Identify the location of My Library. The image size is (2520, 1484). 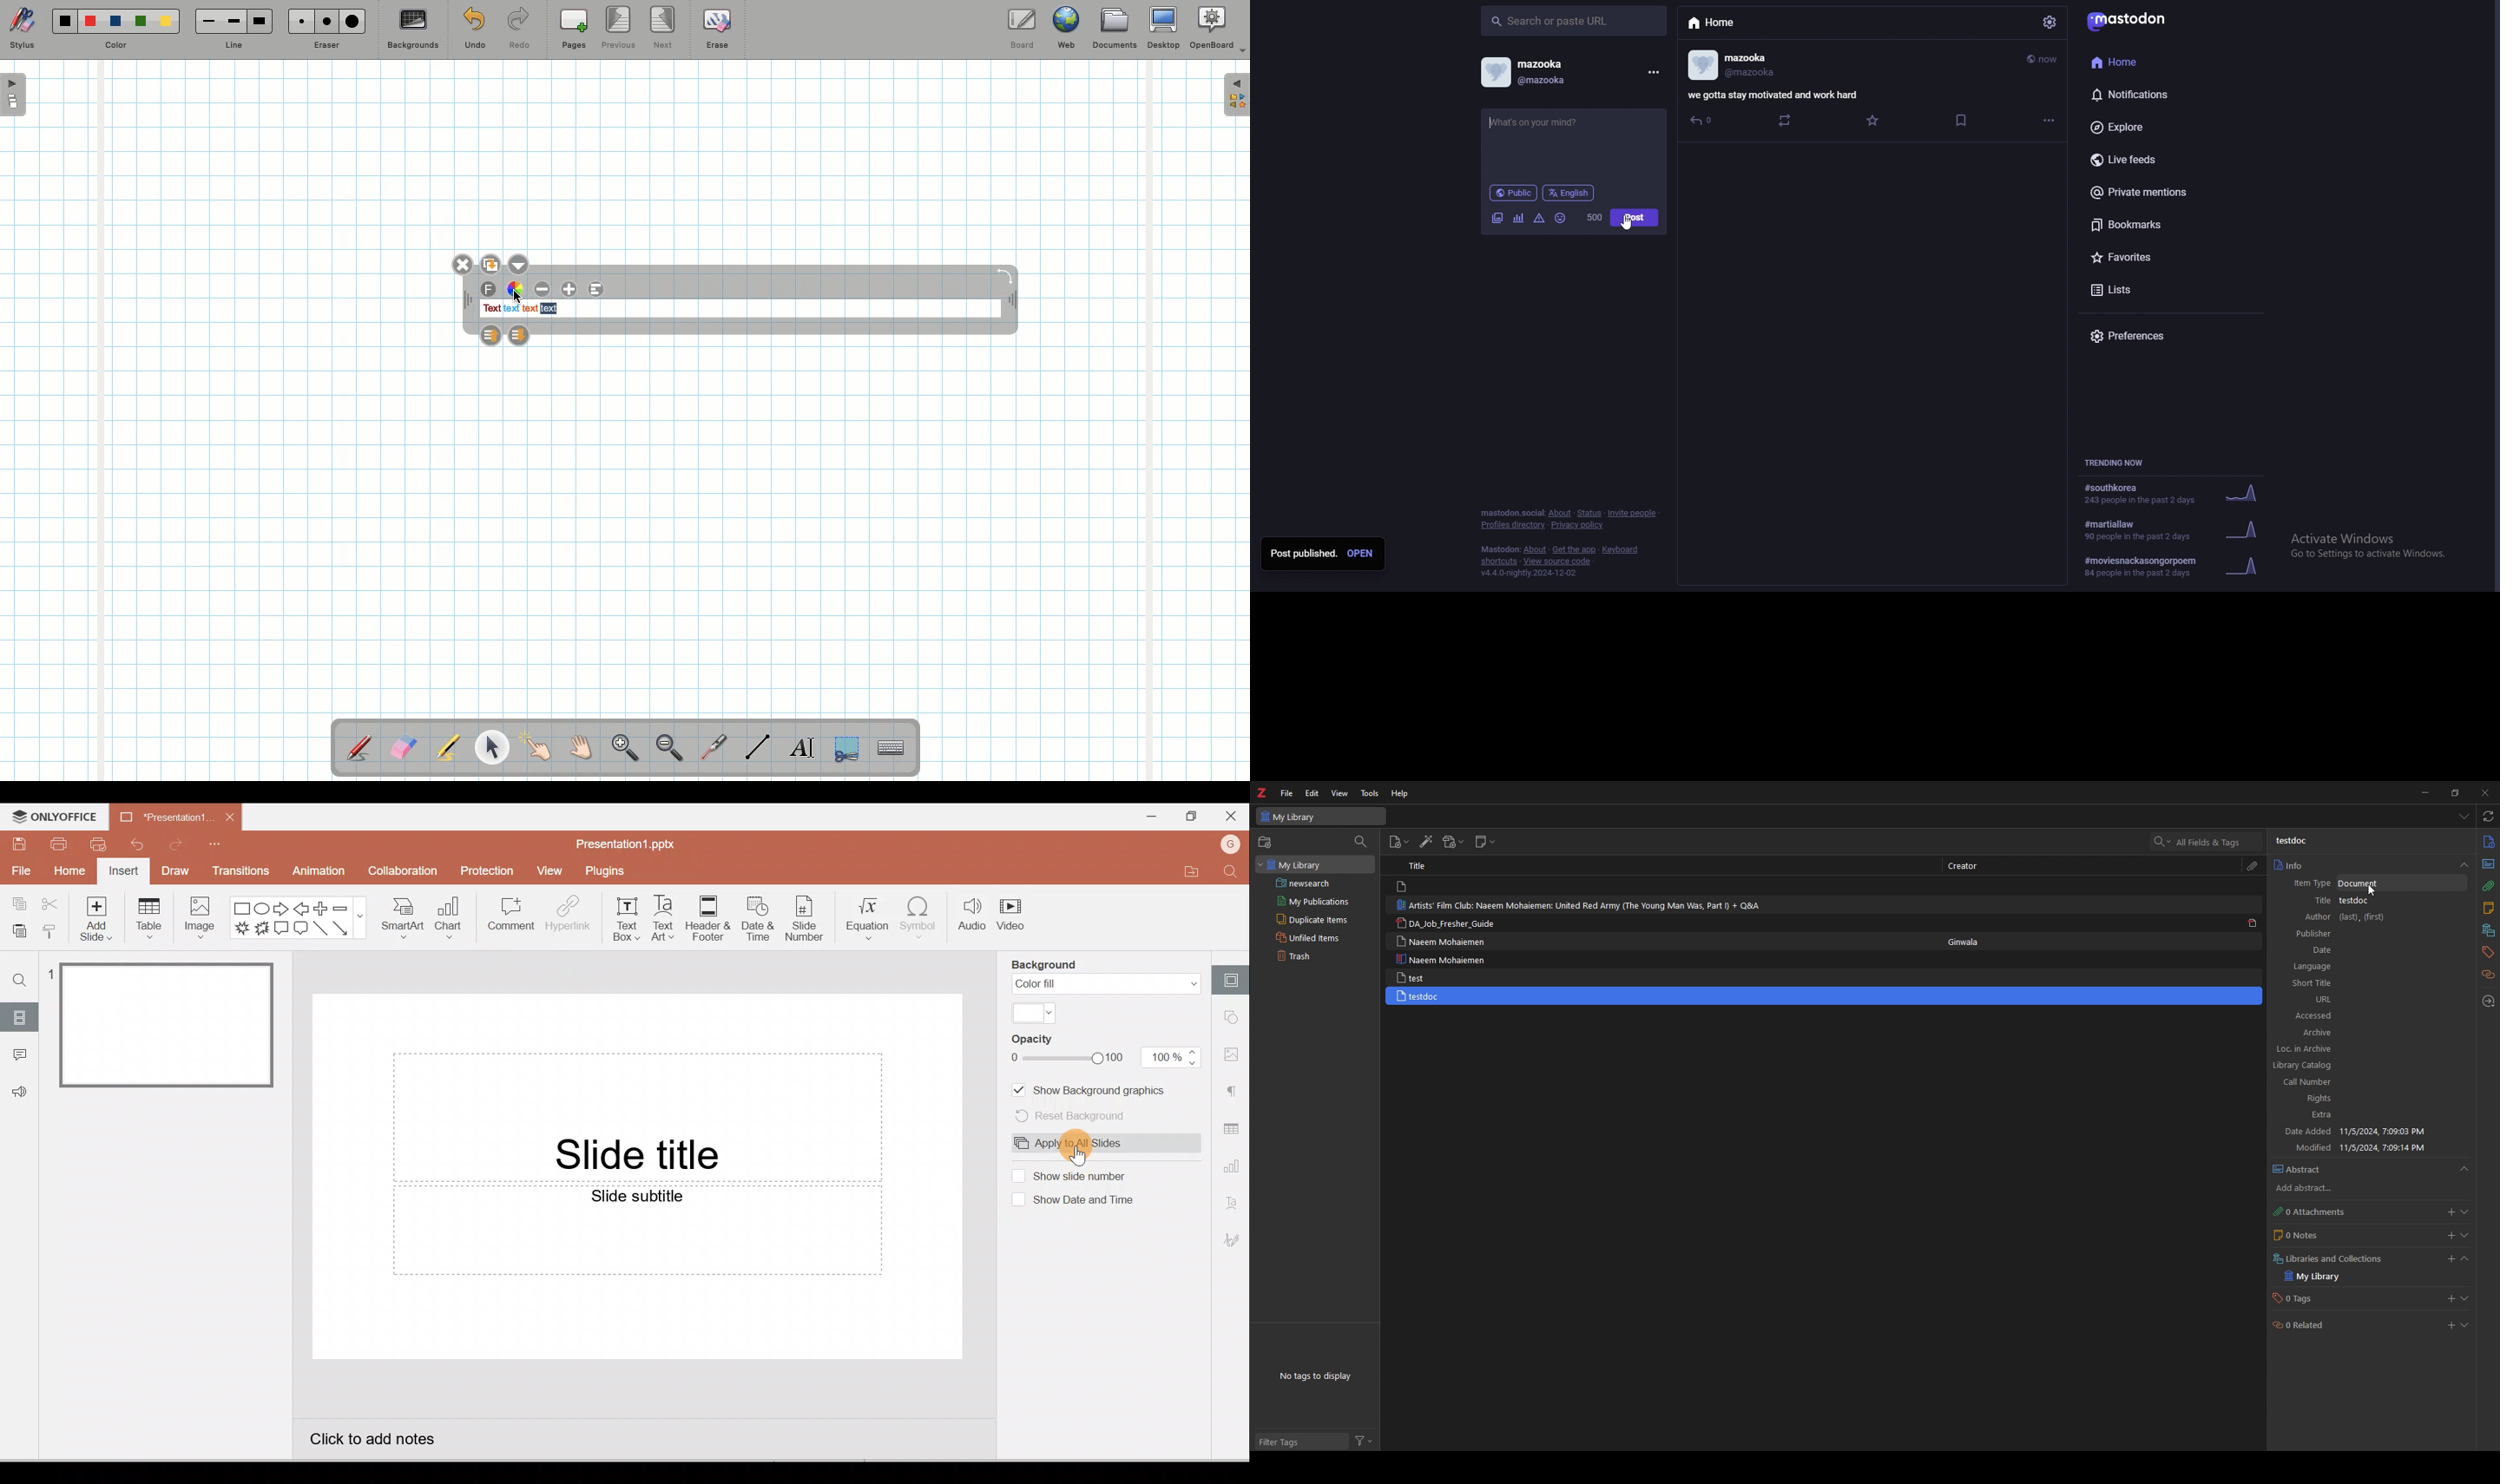
(1315, 865).